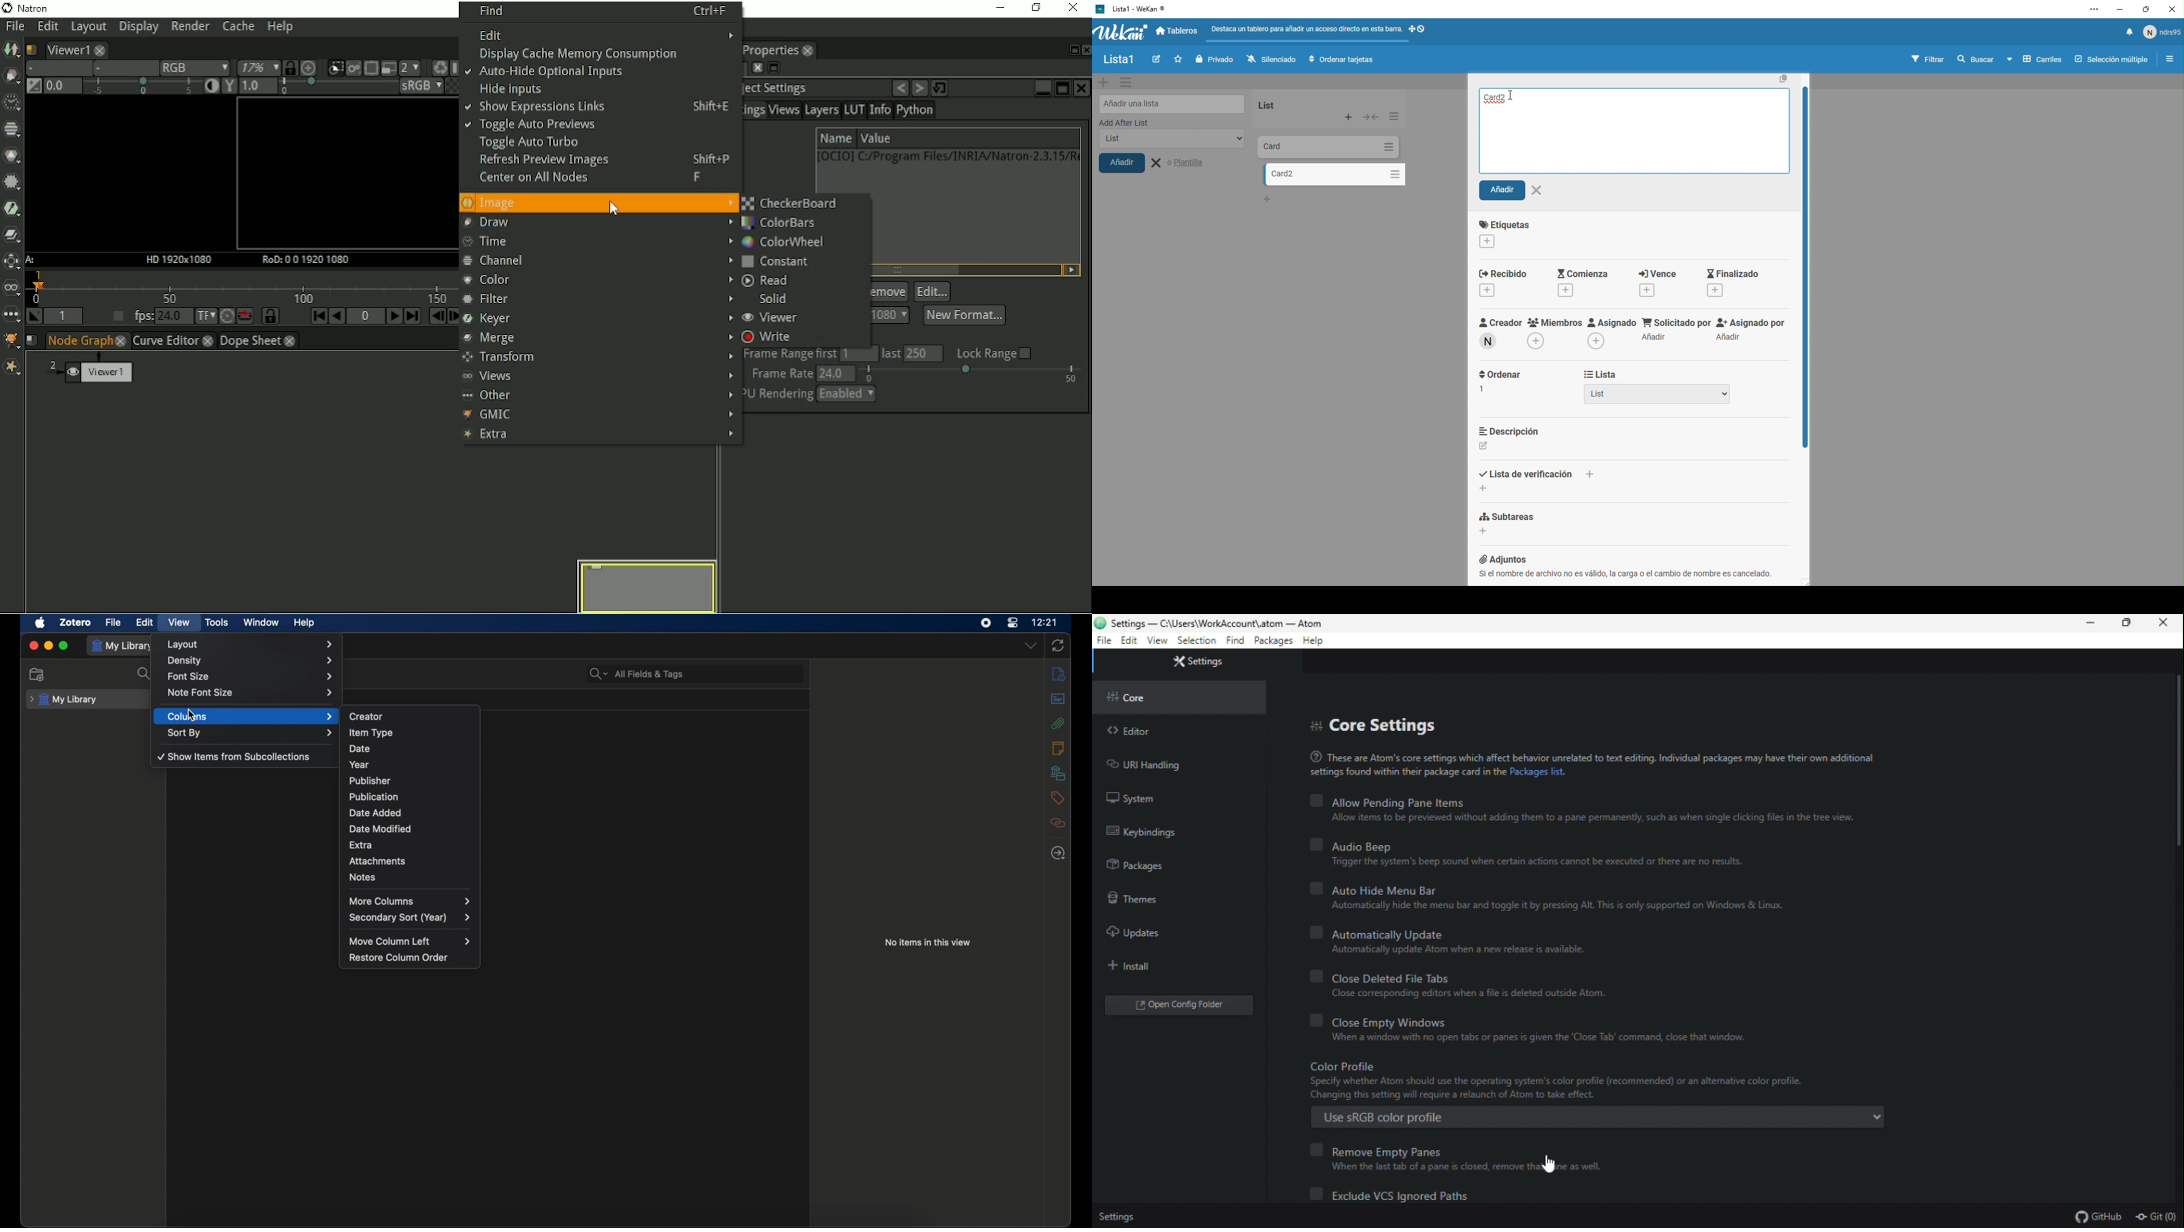 This screenshot has height=1232, width=2184. What do you see at coordinates (1538, 479) in the screenshot?
I see `lista de verification` at bounding box center [1538, 479].